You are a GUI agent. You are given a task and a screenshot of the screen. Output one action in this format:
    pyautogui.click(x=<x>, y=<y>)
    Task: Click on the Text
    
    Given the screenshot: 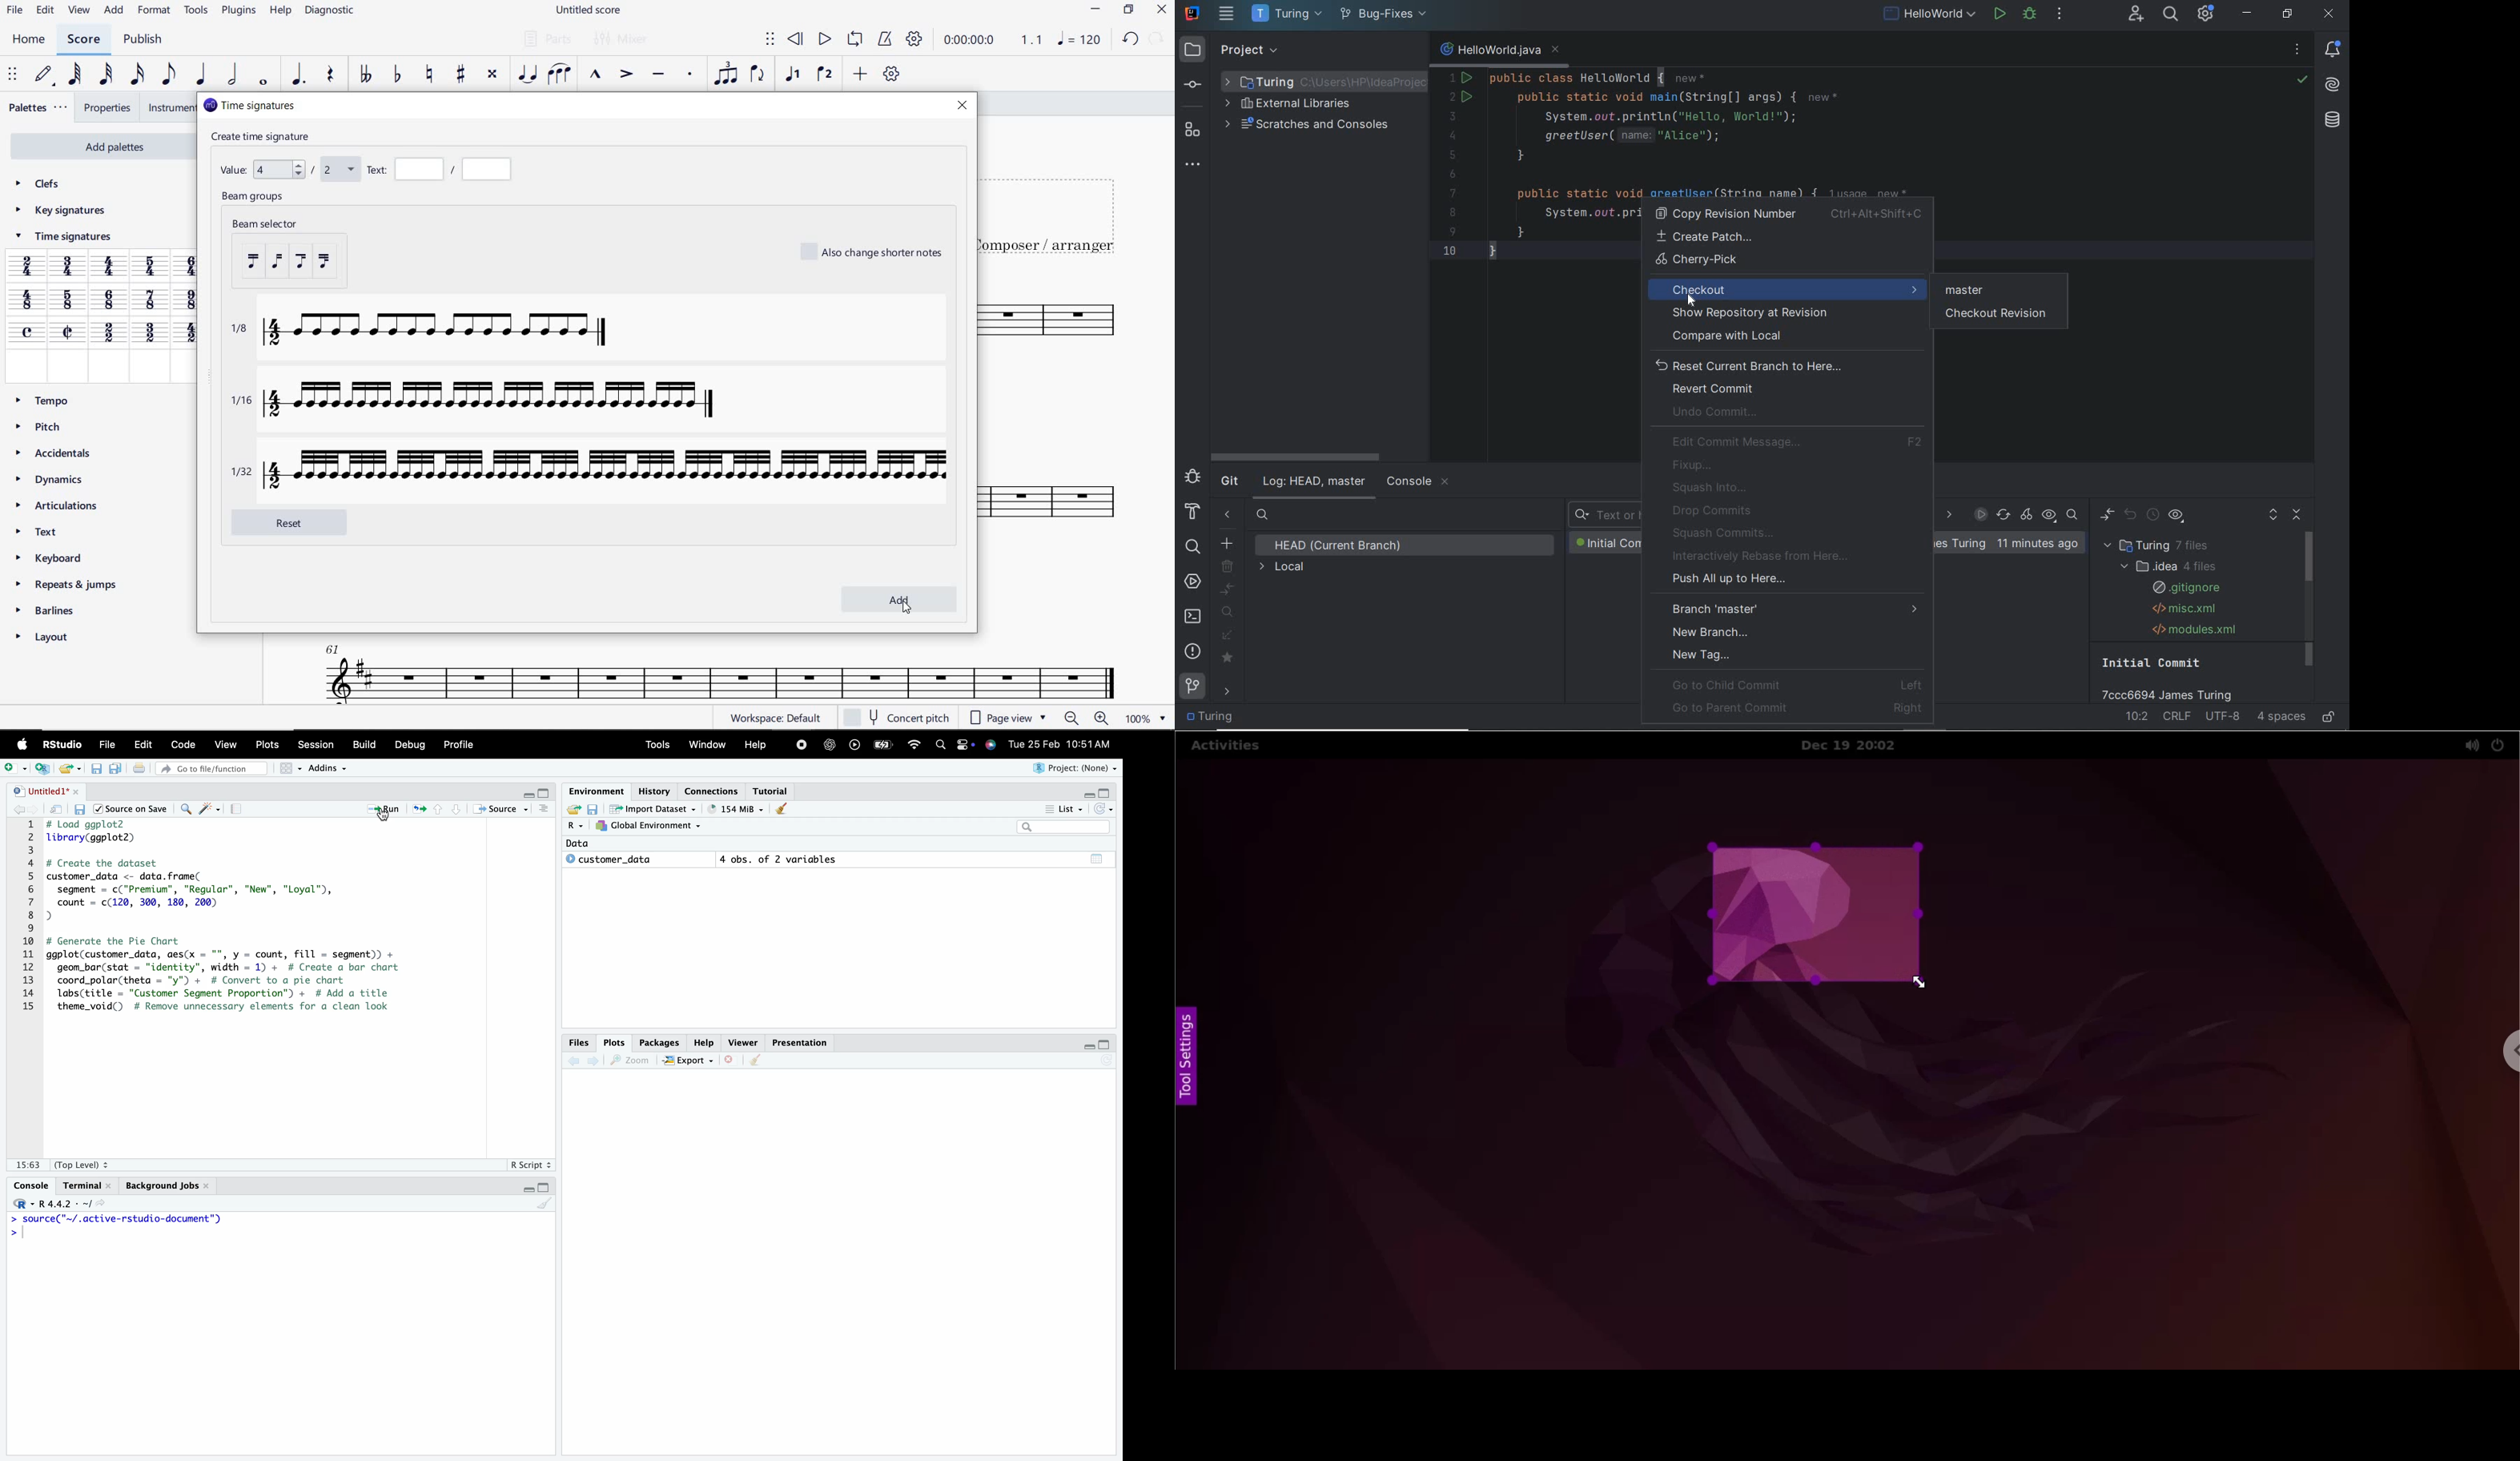 What is the action you would take?
    pyautogui.click(x=441, y=169)
    